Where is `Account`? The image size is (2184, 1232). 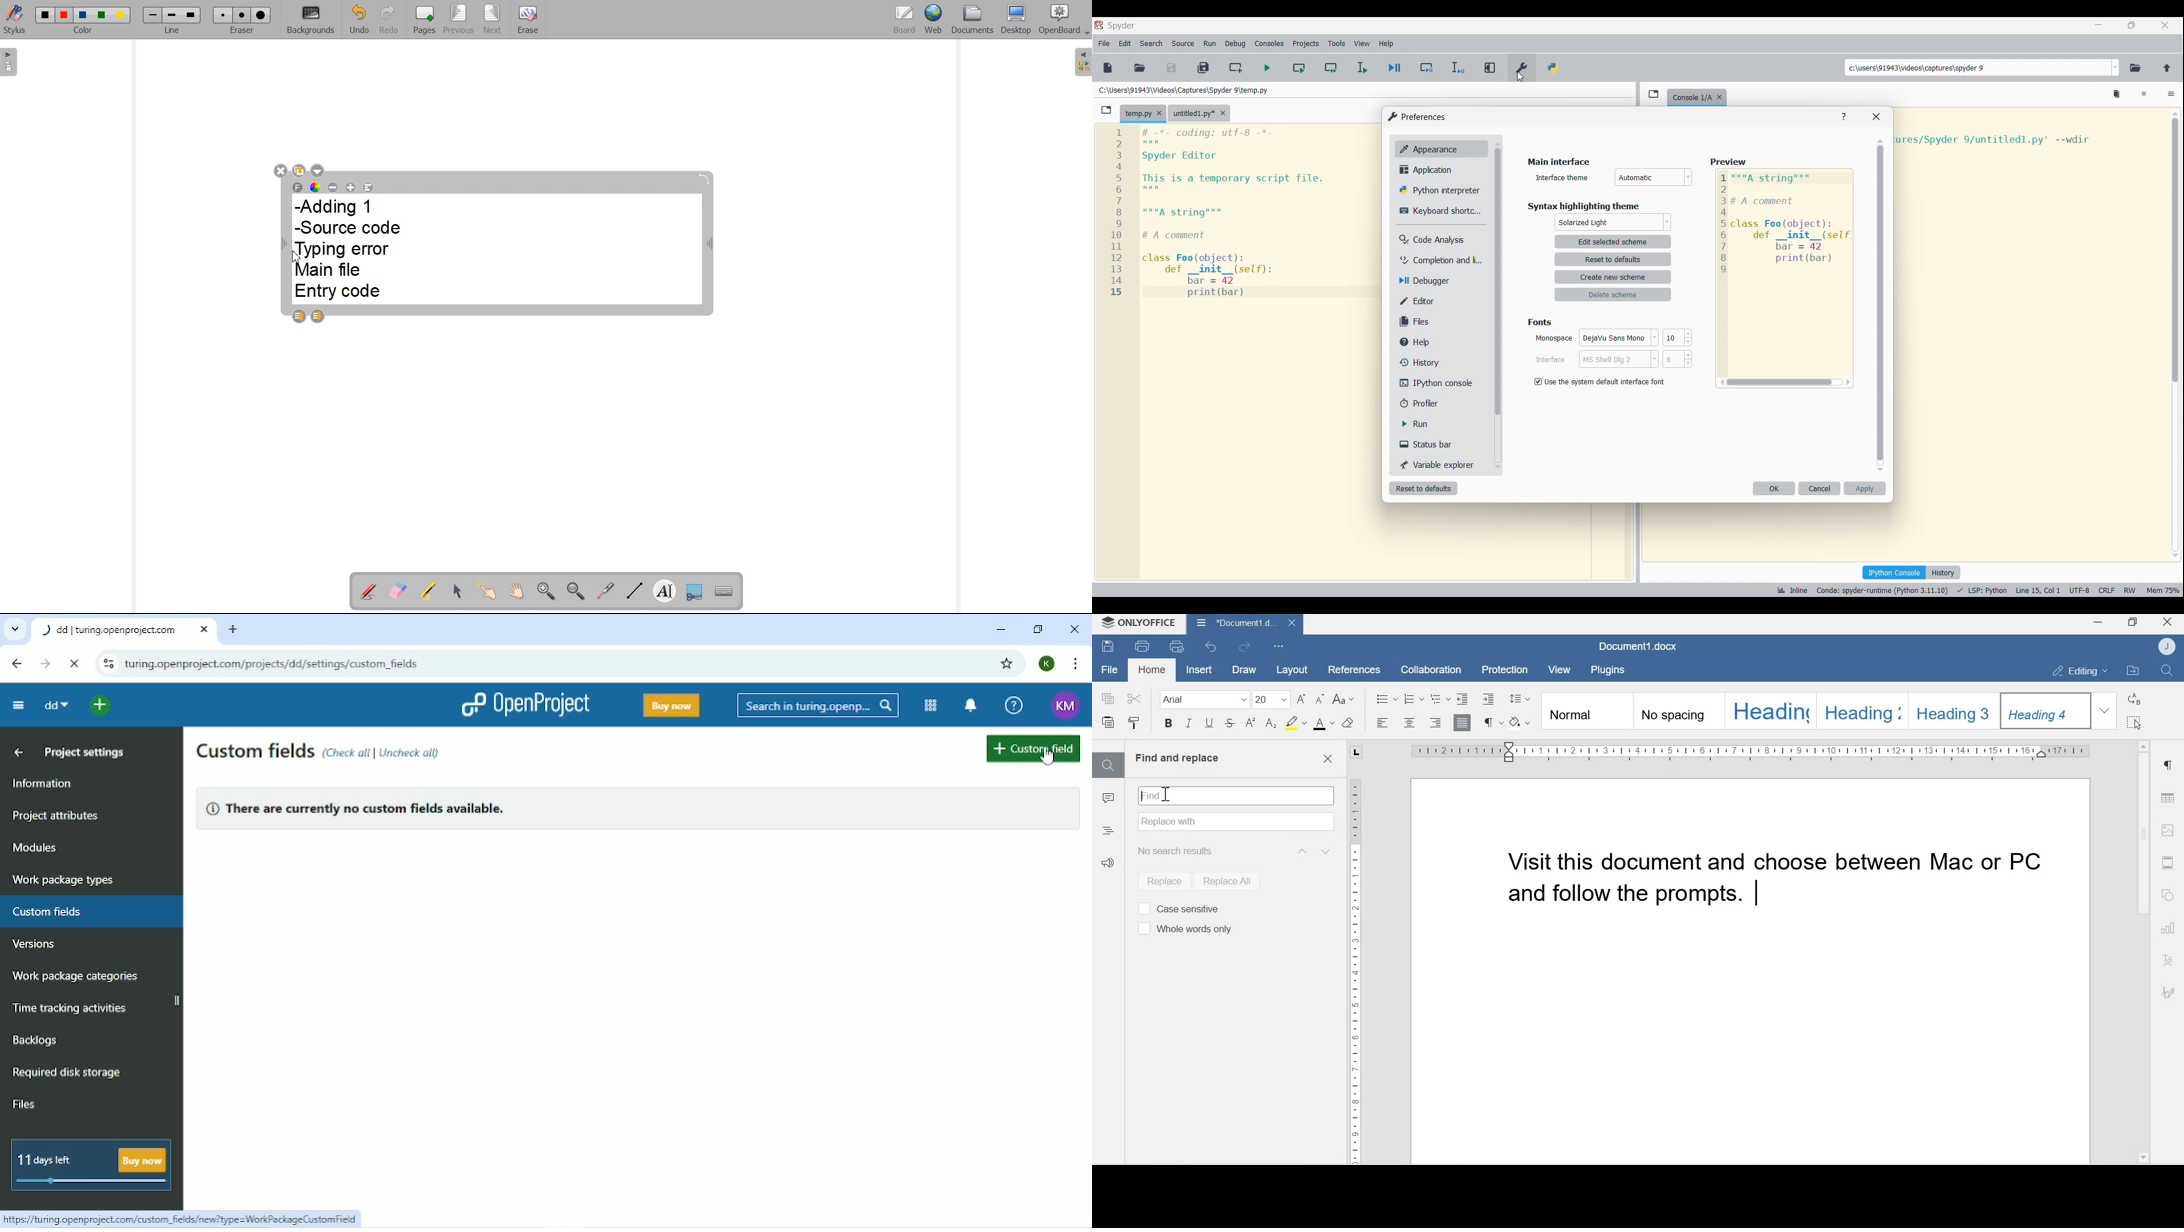
Account is located at coordinates (2169, 646).